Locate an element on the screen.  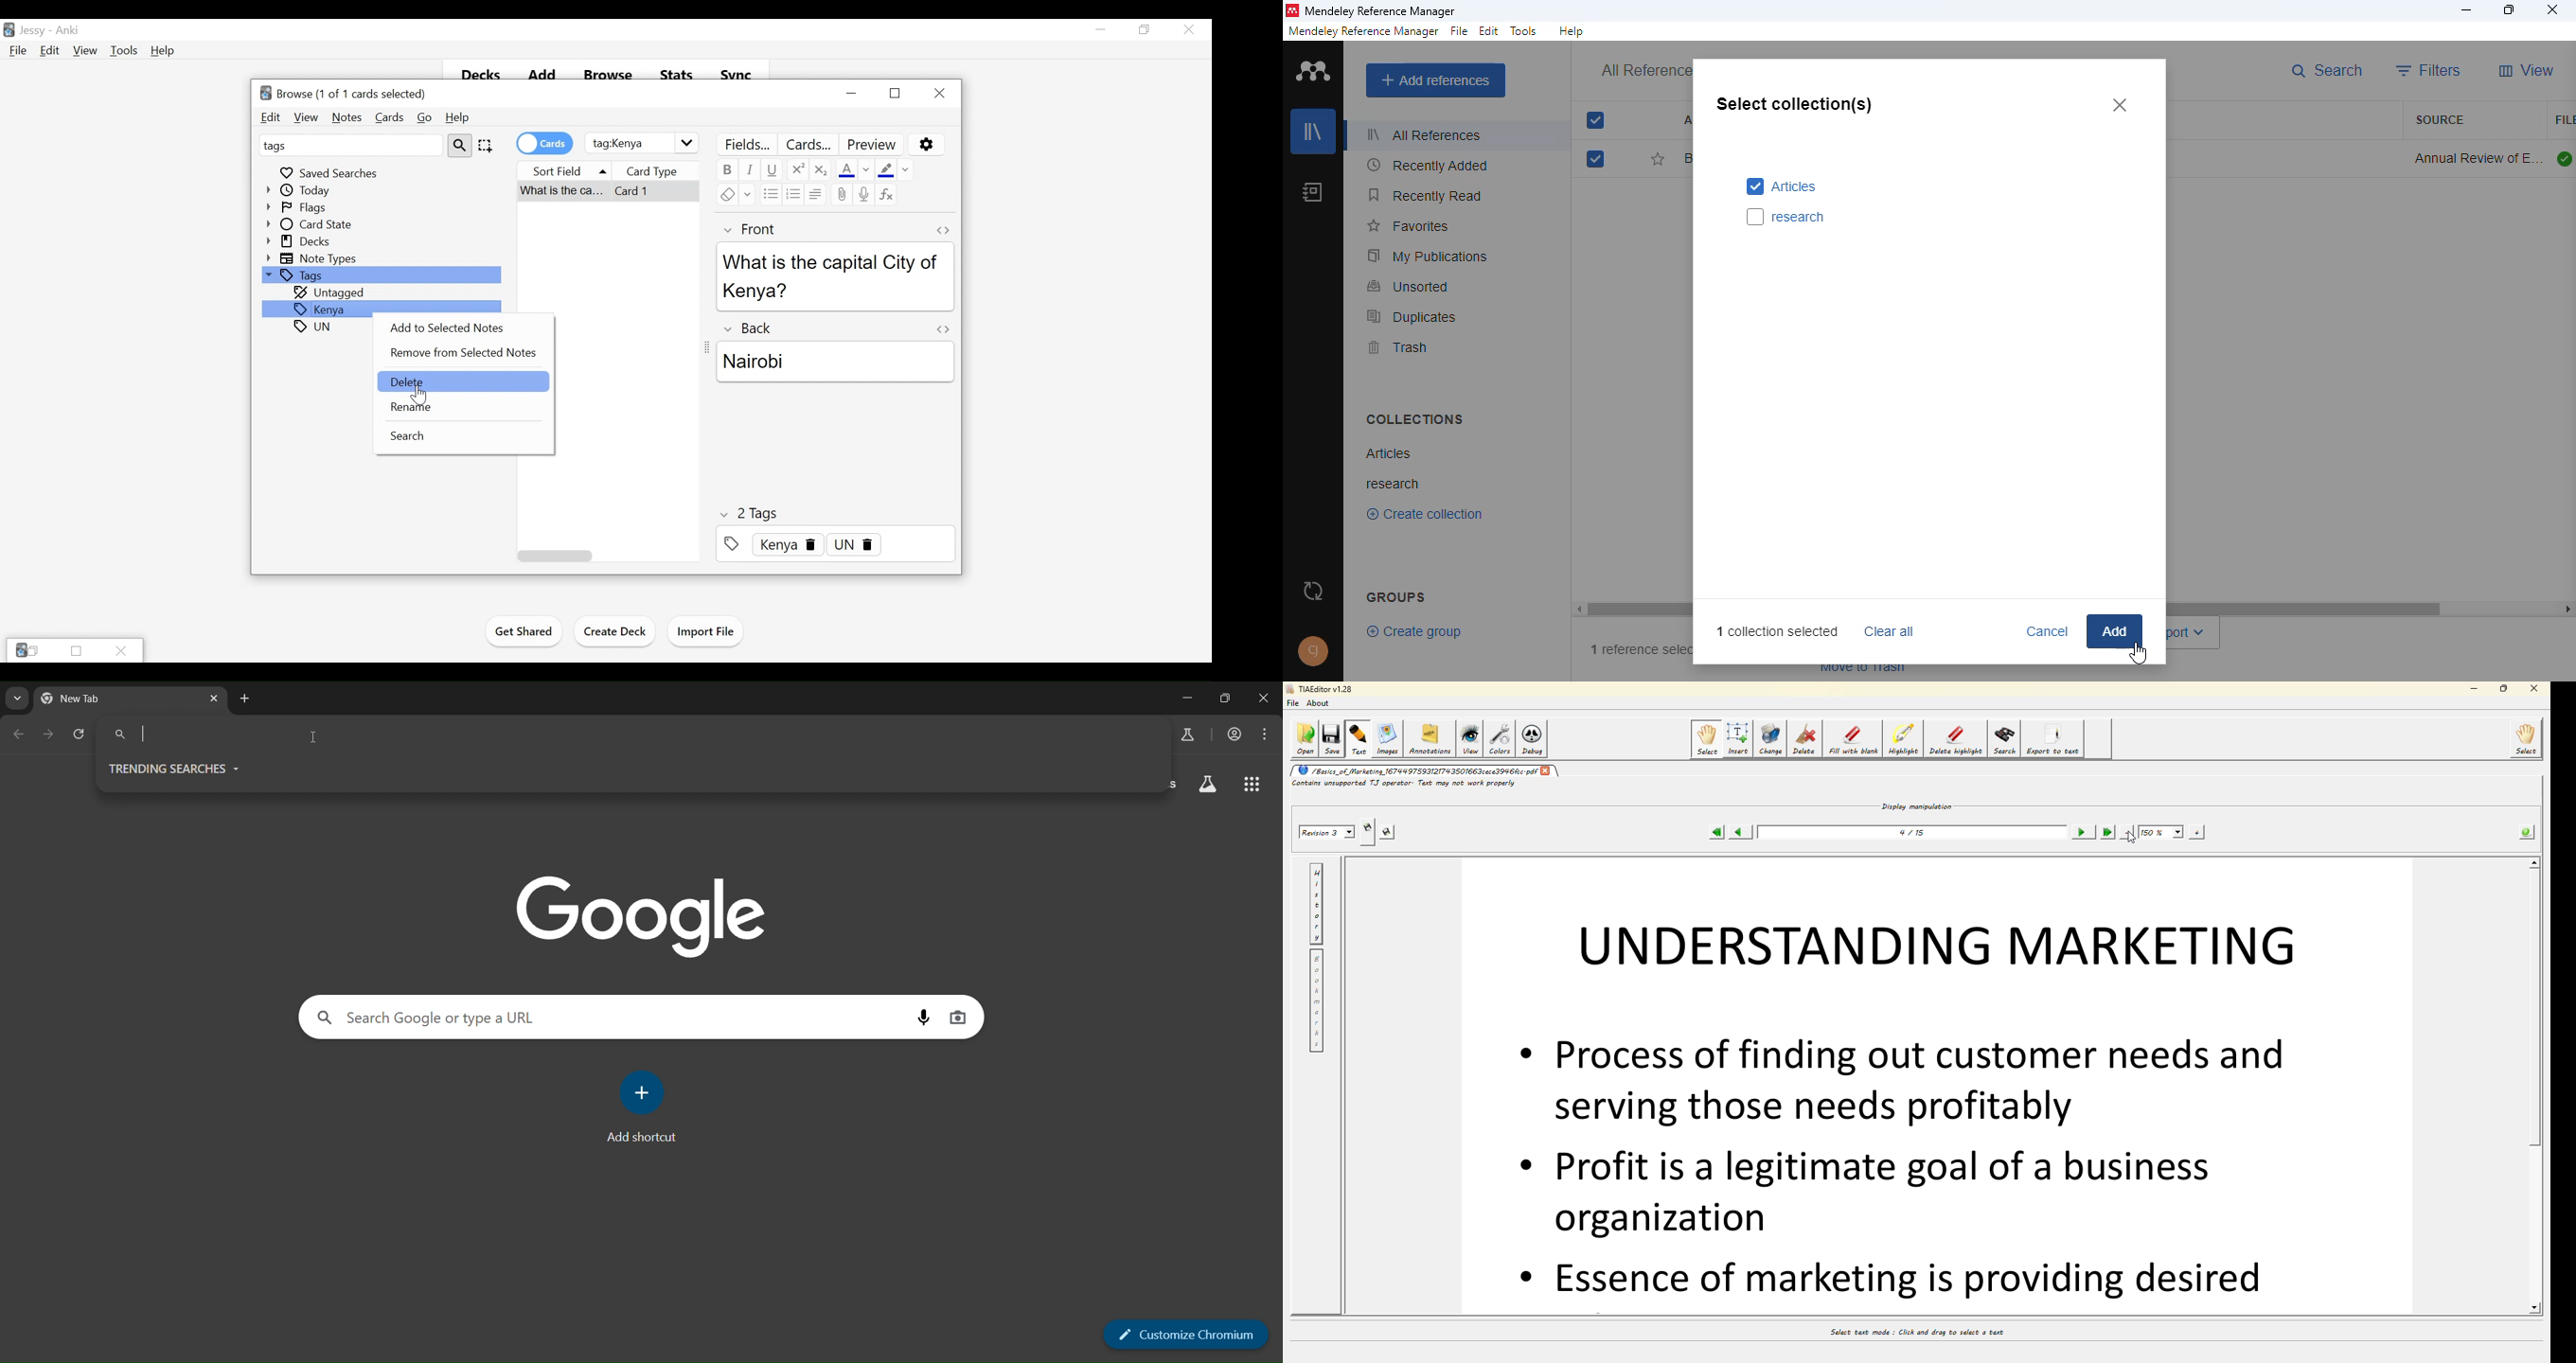
Anki Desktop Icon is located at coordinates (9, 30).